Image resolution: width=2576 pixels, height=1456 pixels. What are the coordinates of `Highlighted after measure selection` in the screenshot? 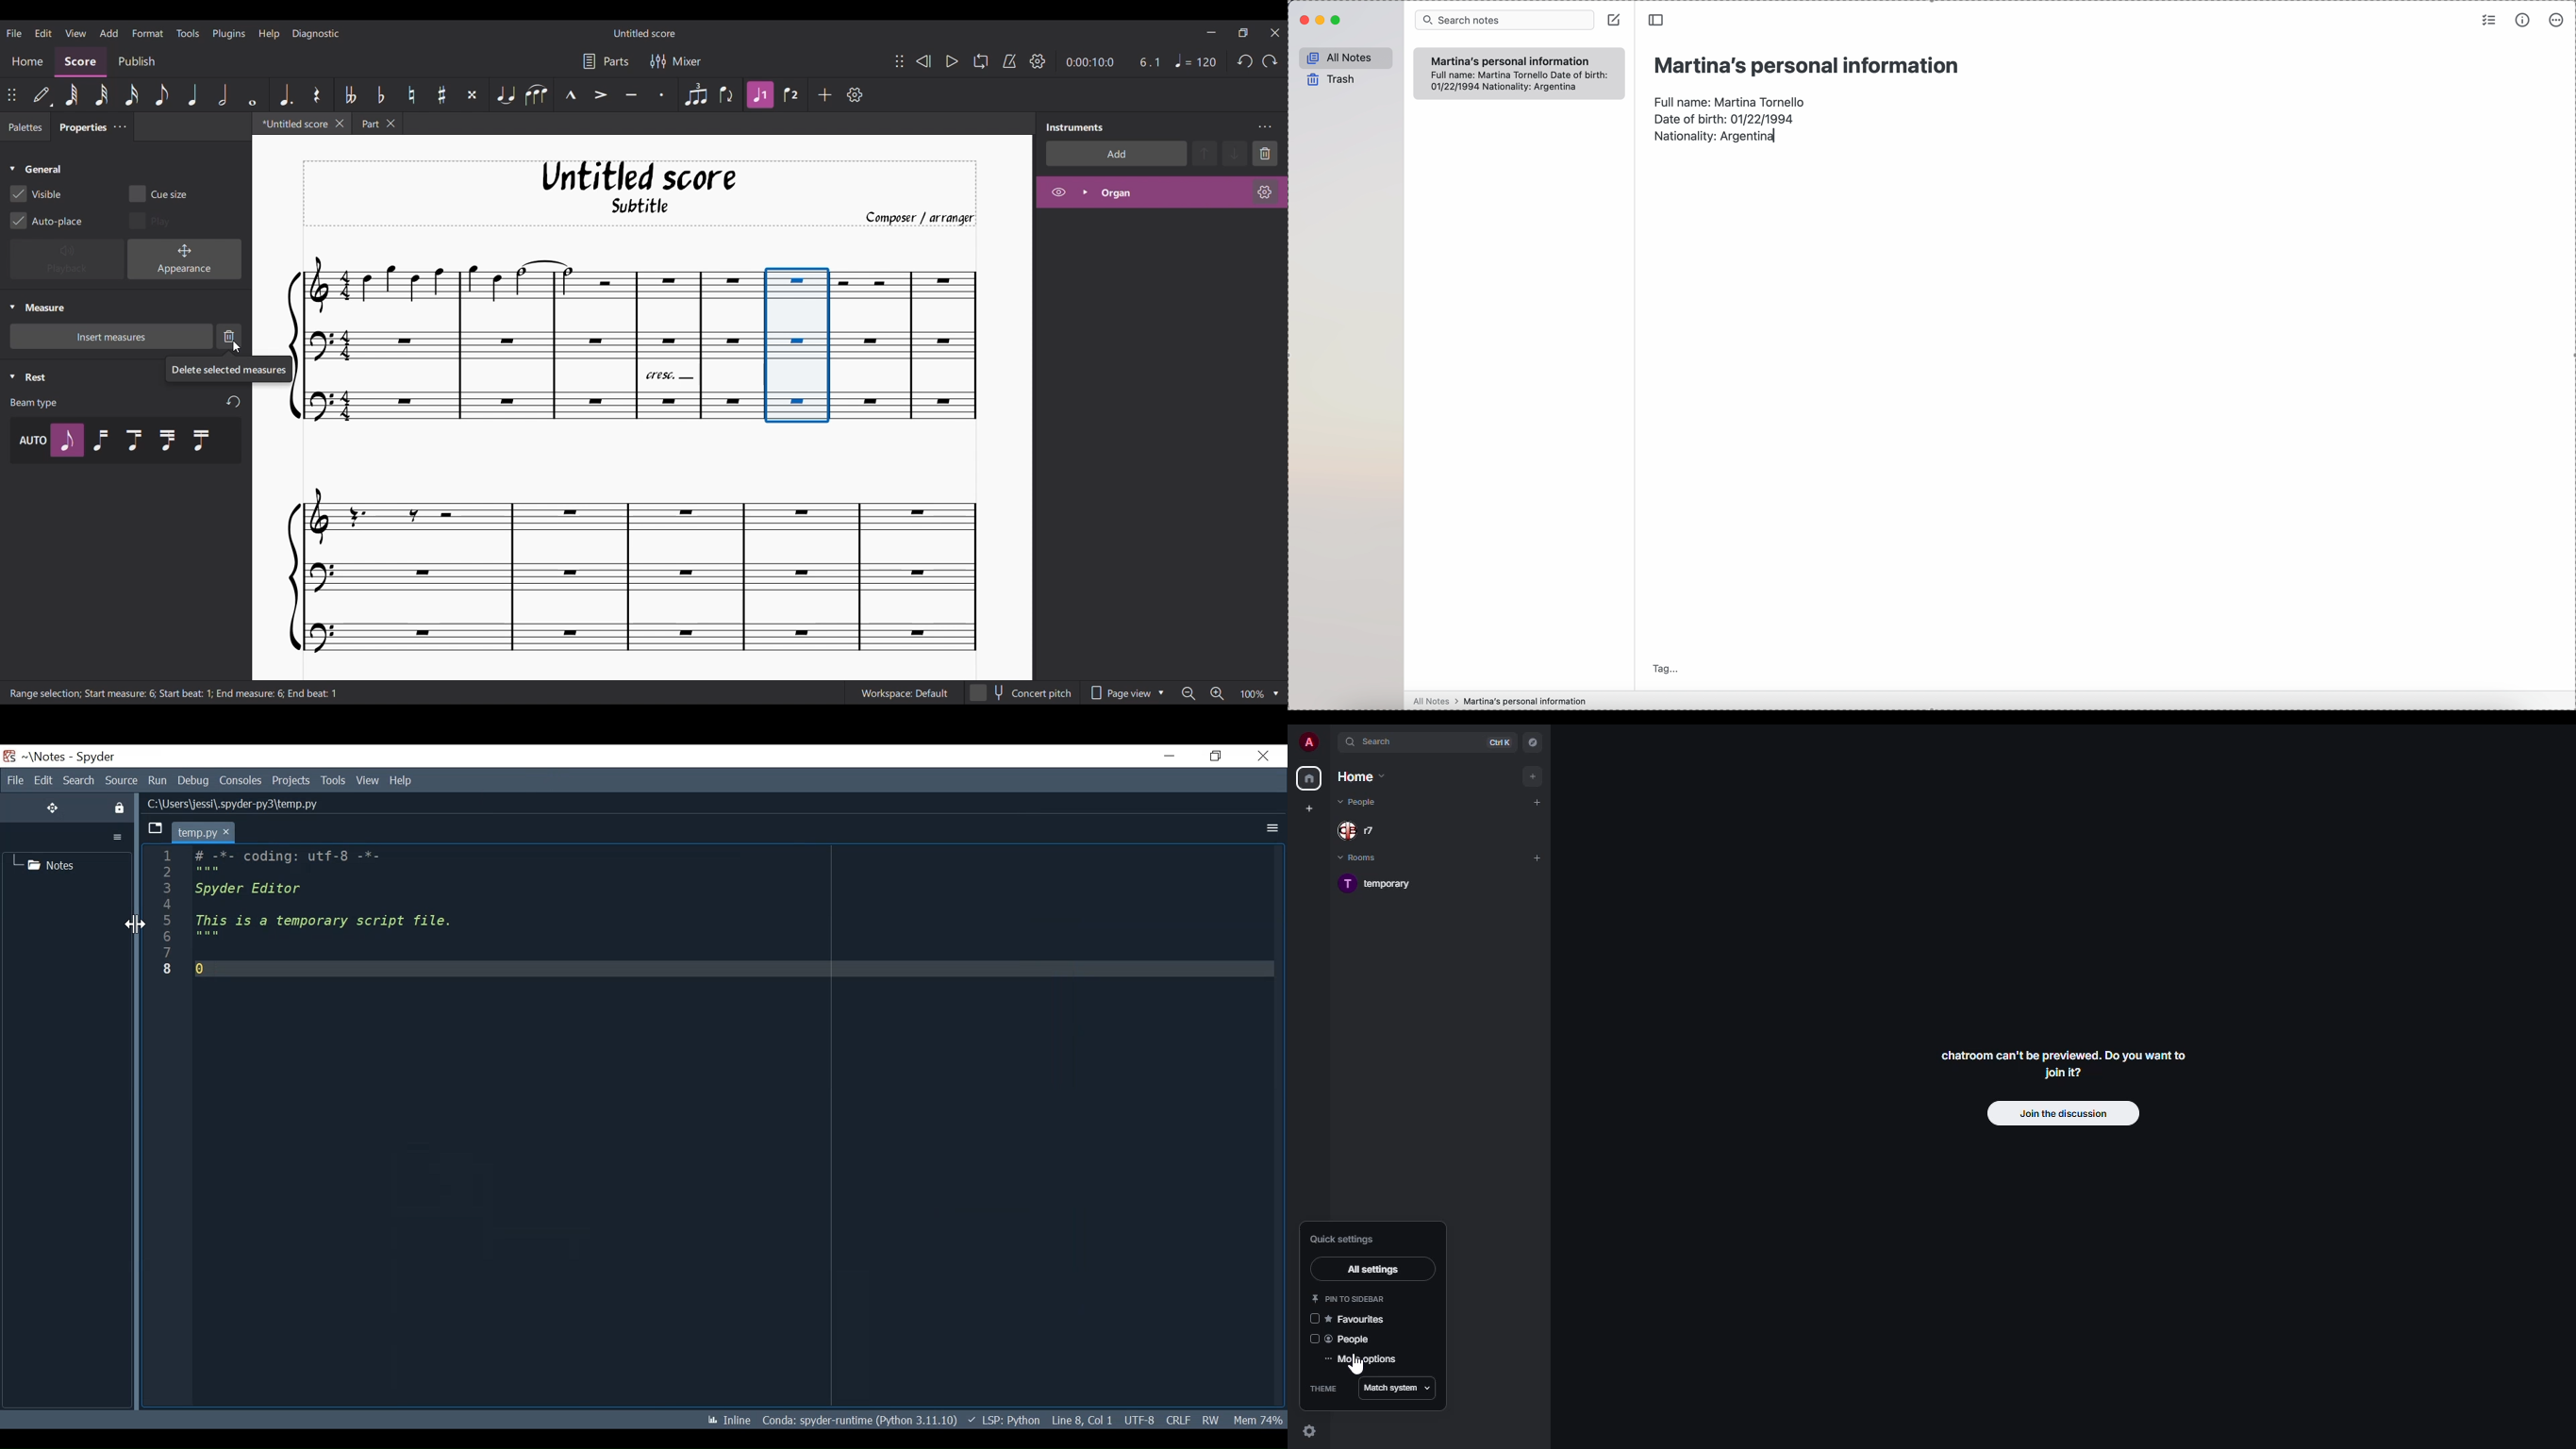 It's located at (1162, 193).